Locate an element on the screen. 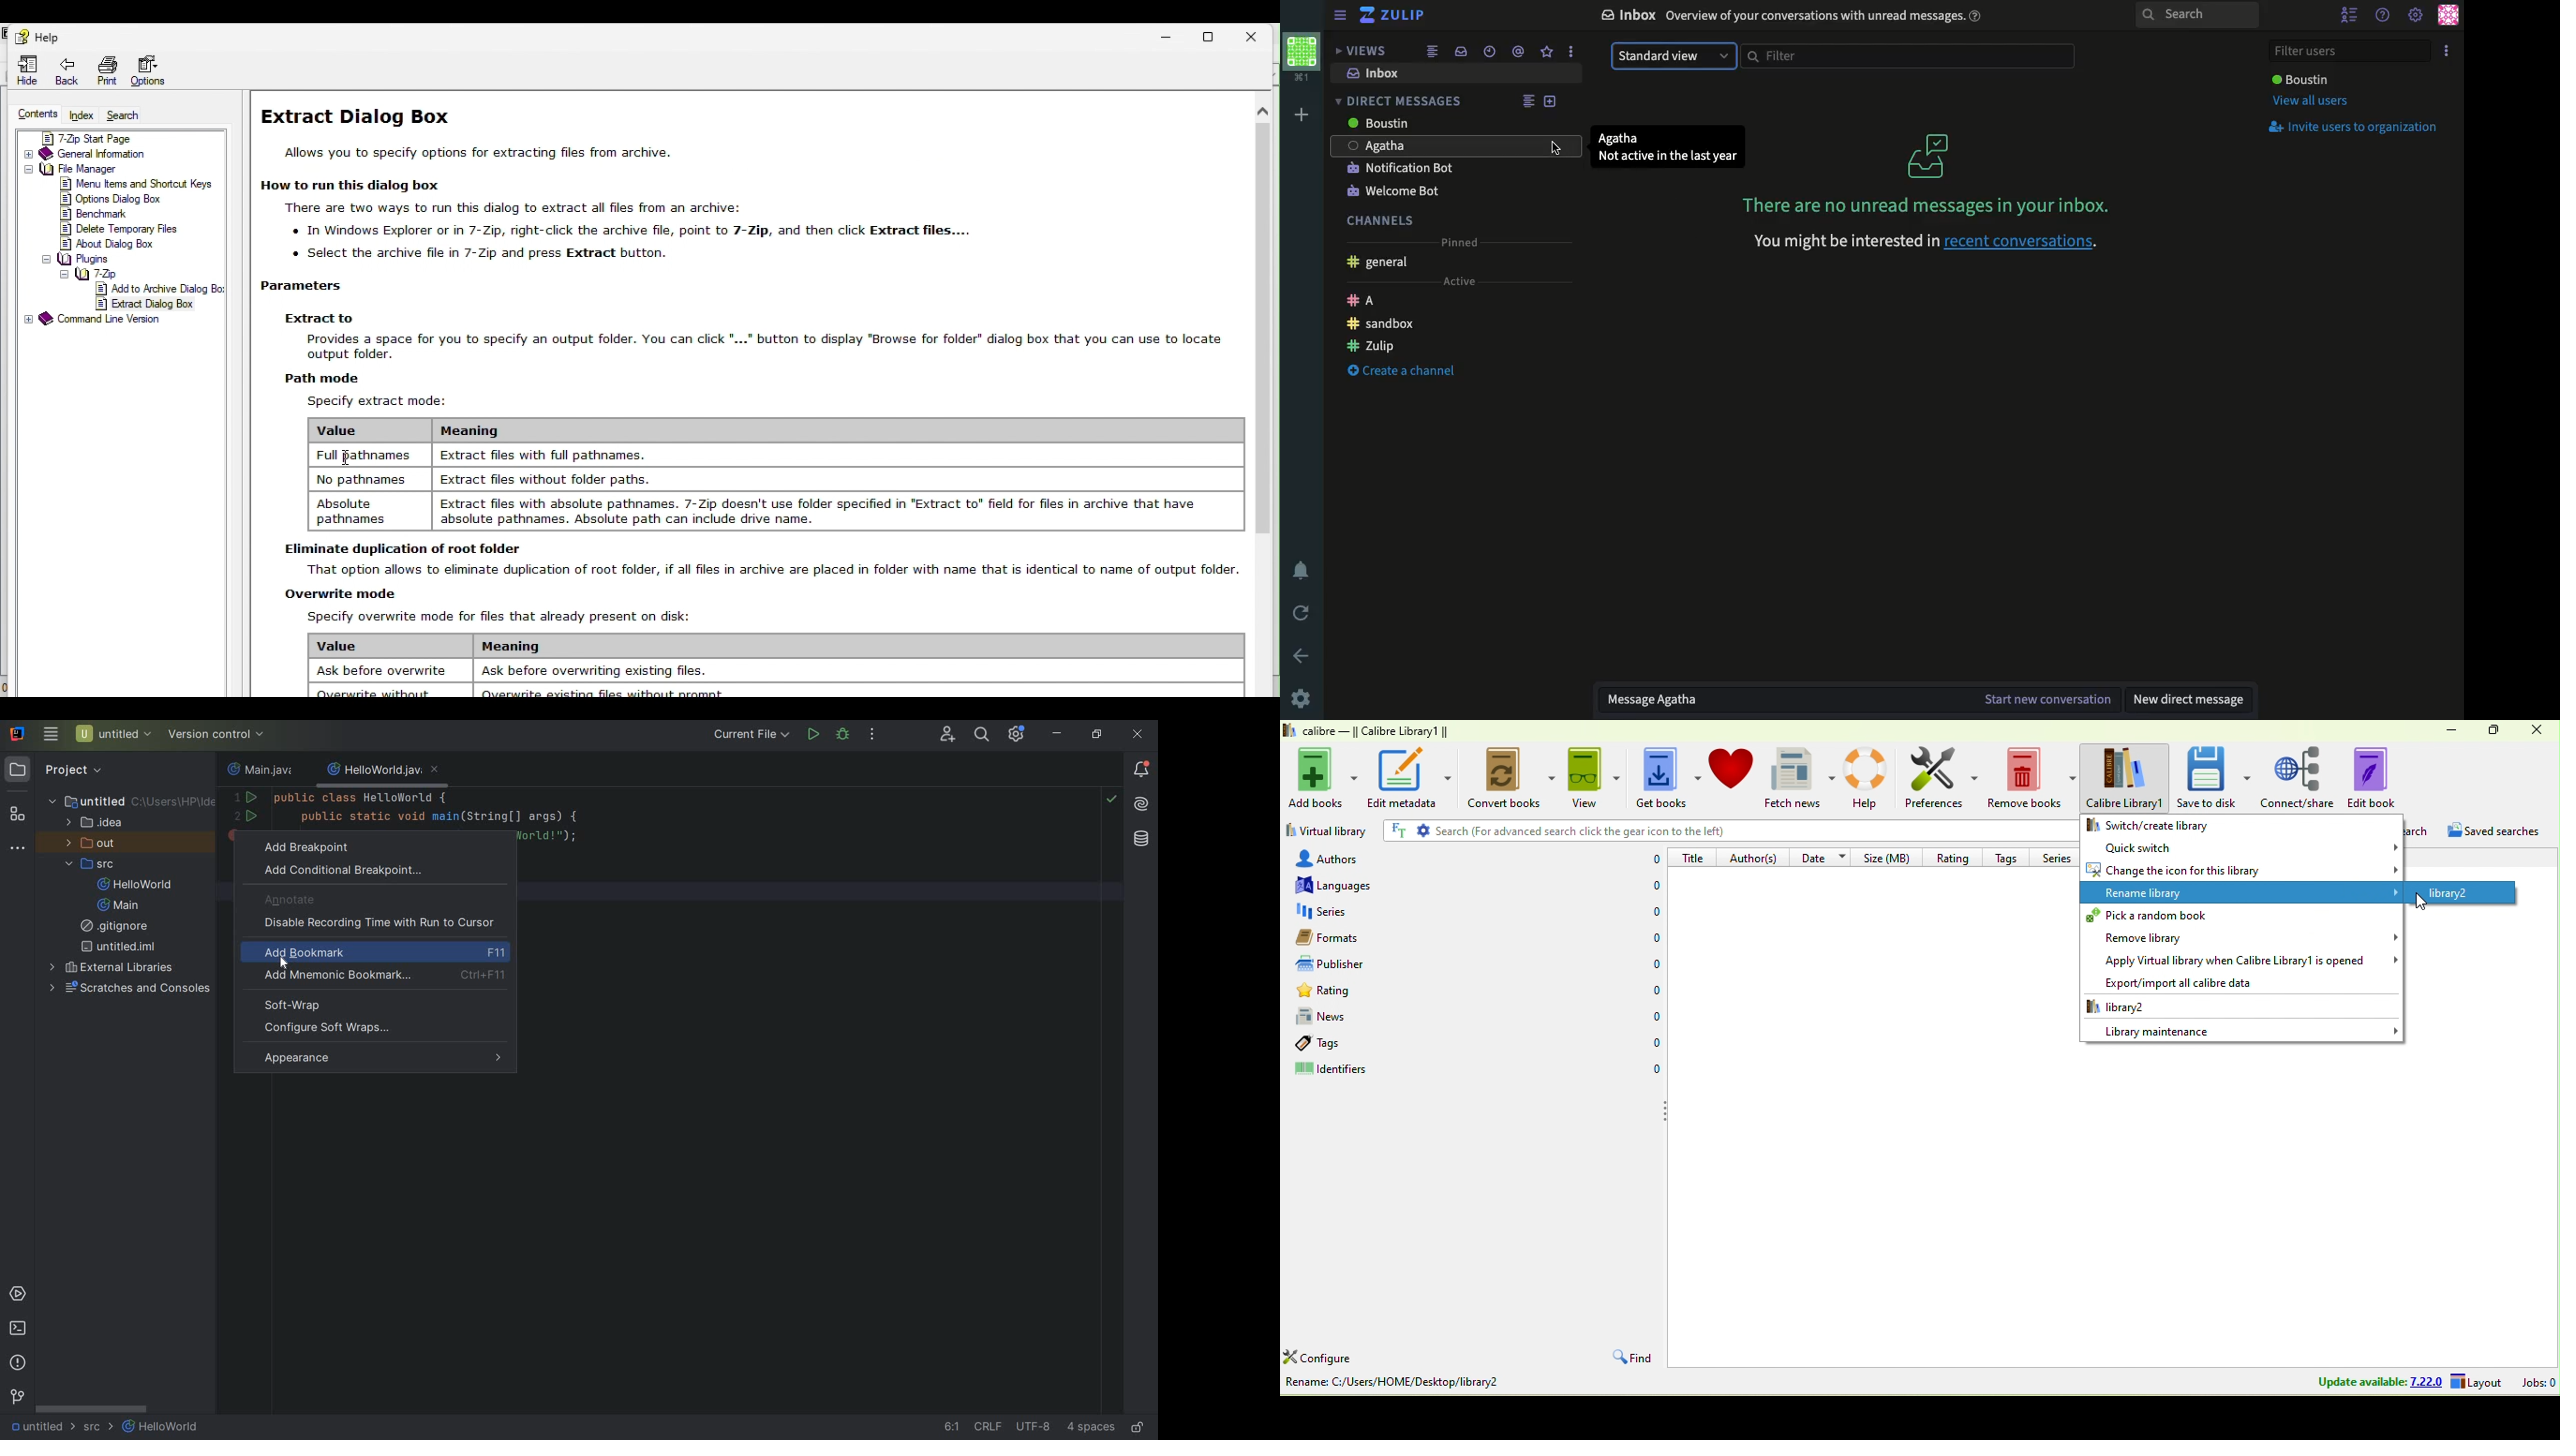 The height and width of the screenshot is (1456, 2576). quick switch is located at coordinates (2241, 847).